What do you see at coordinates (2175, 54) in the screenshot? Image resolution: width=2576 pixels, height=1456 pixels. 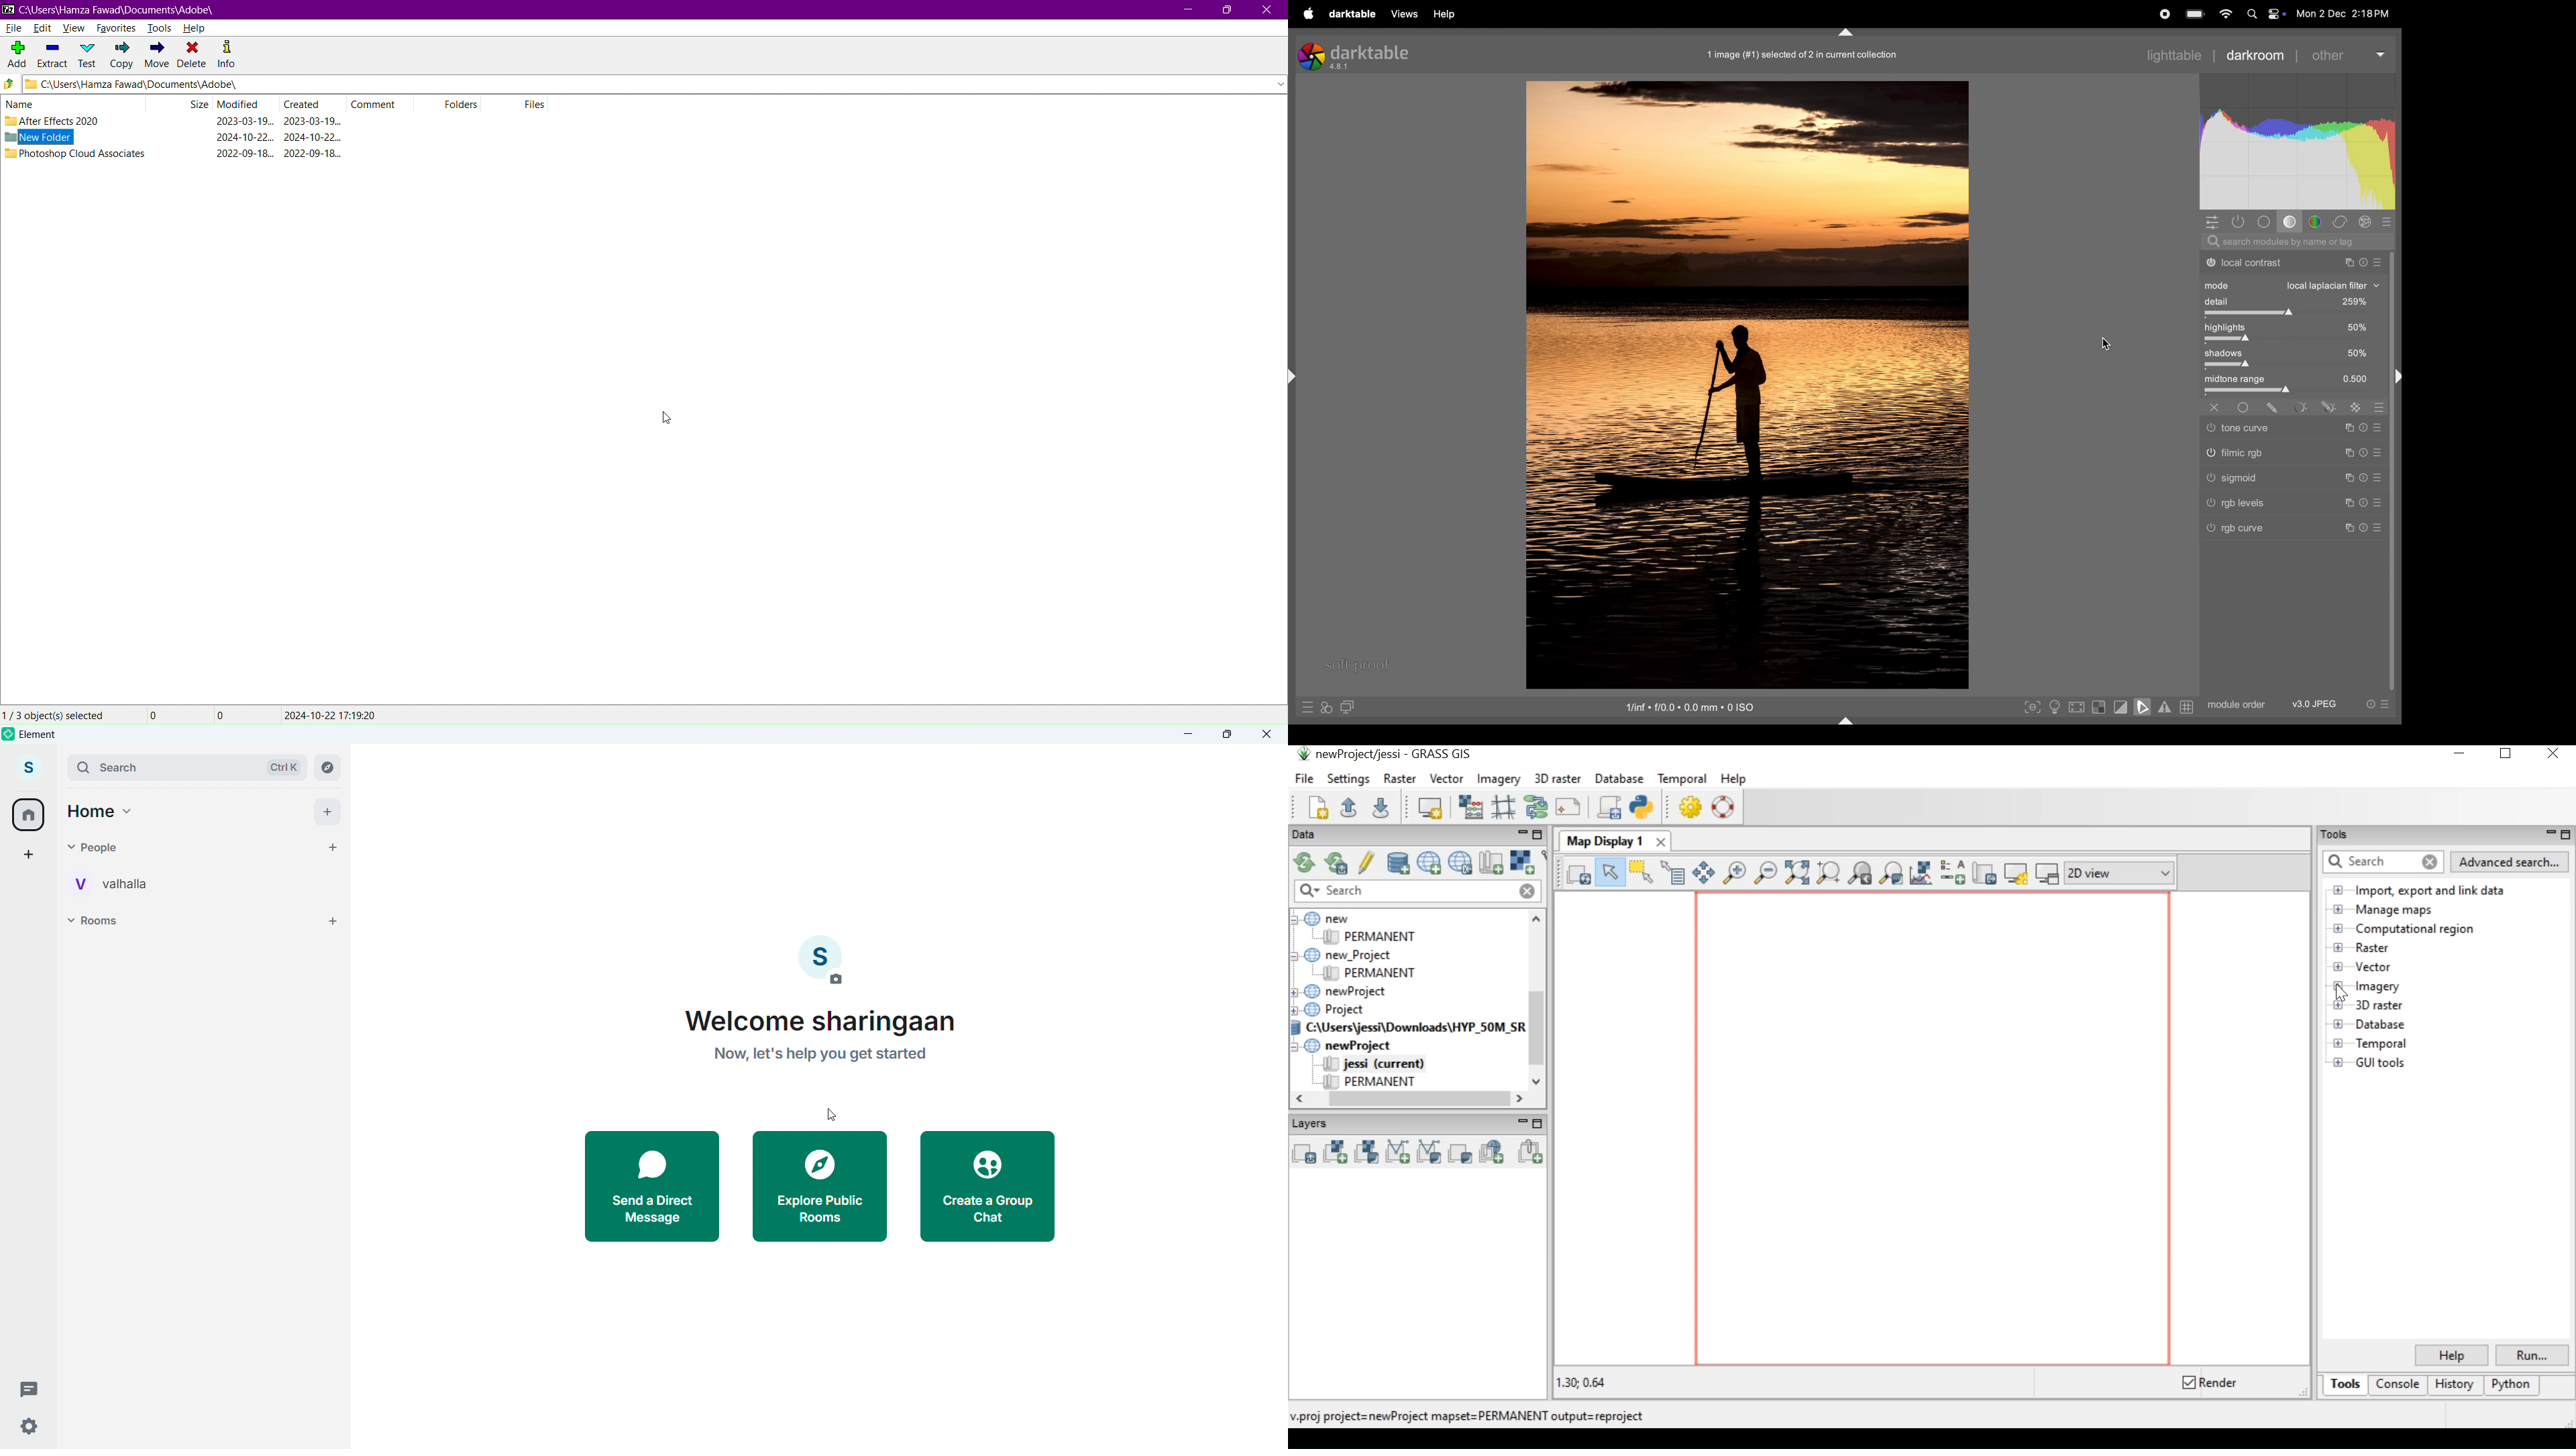 I see `lighttable` at bounding box center [2175, 54].